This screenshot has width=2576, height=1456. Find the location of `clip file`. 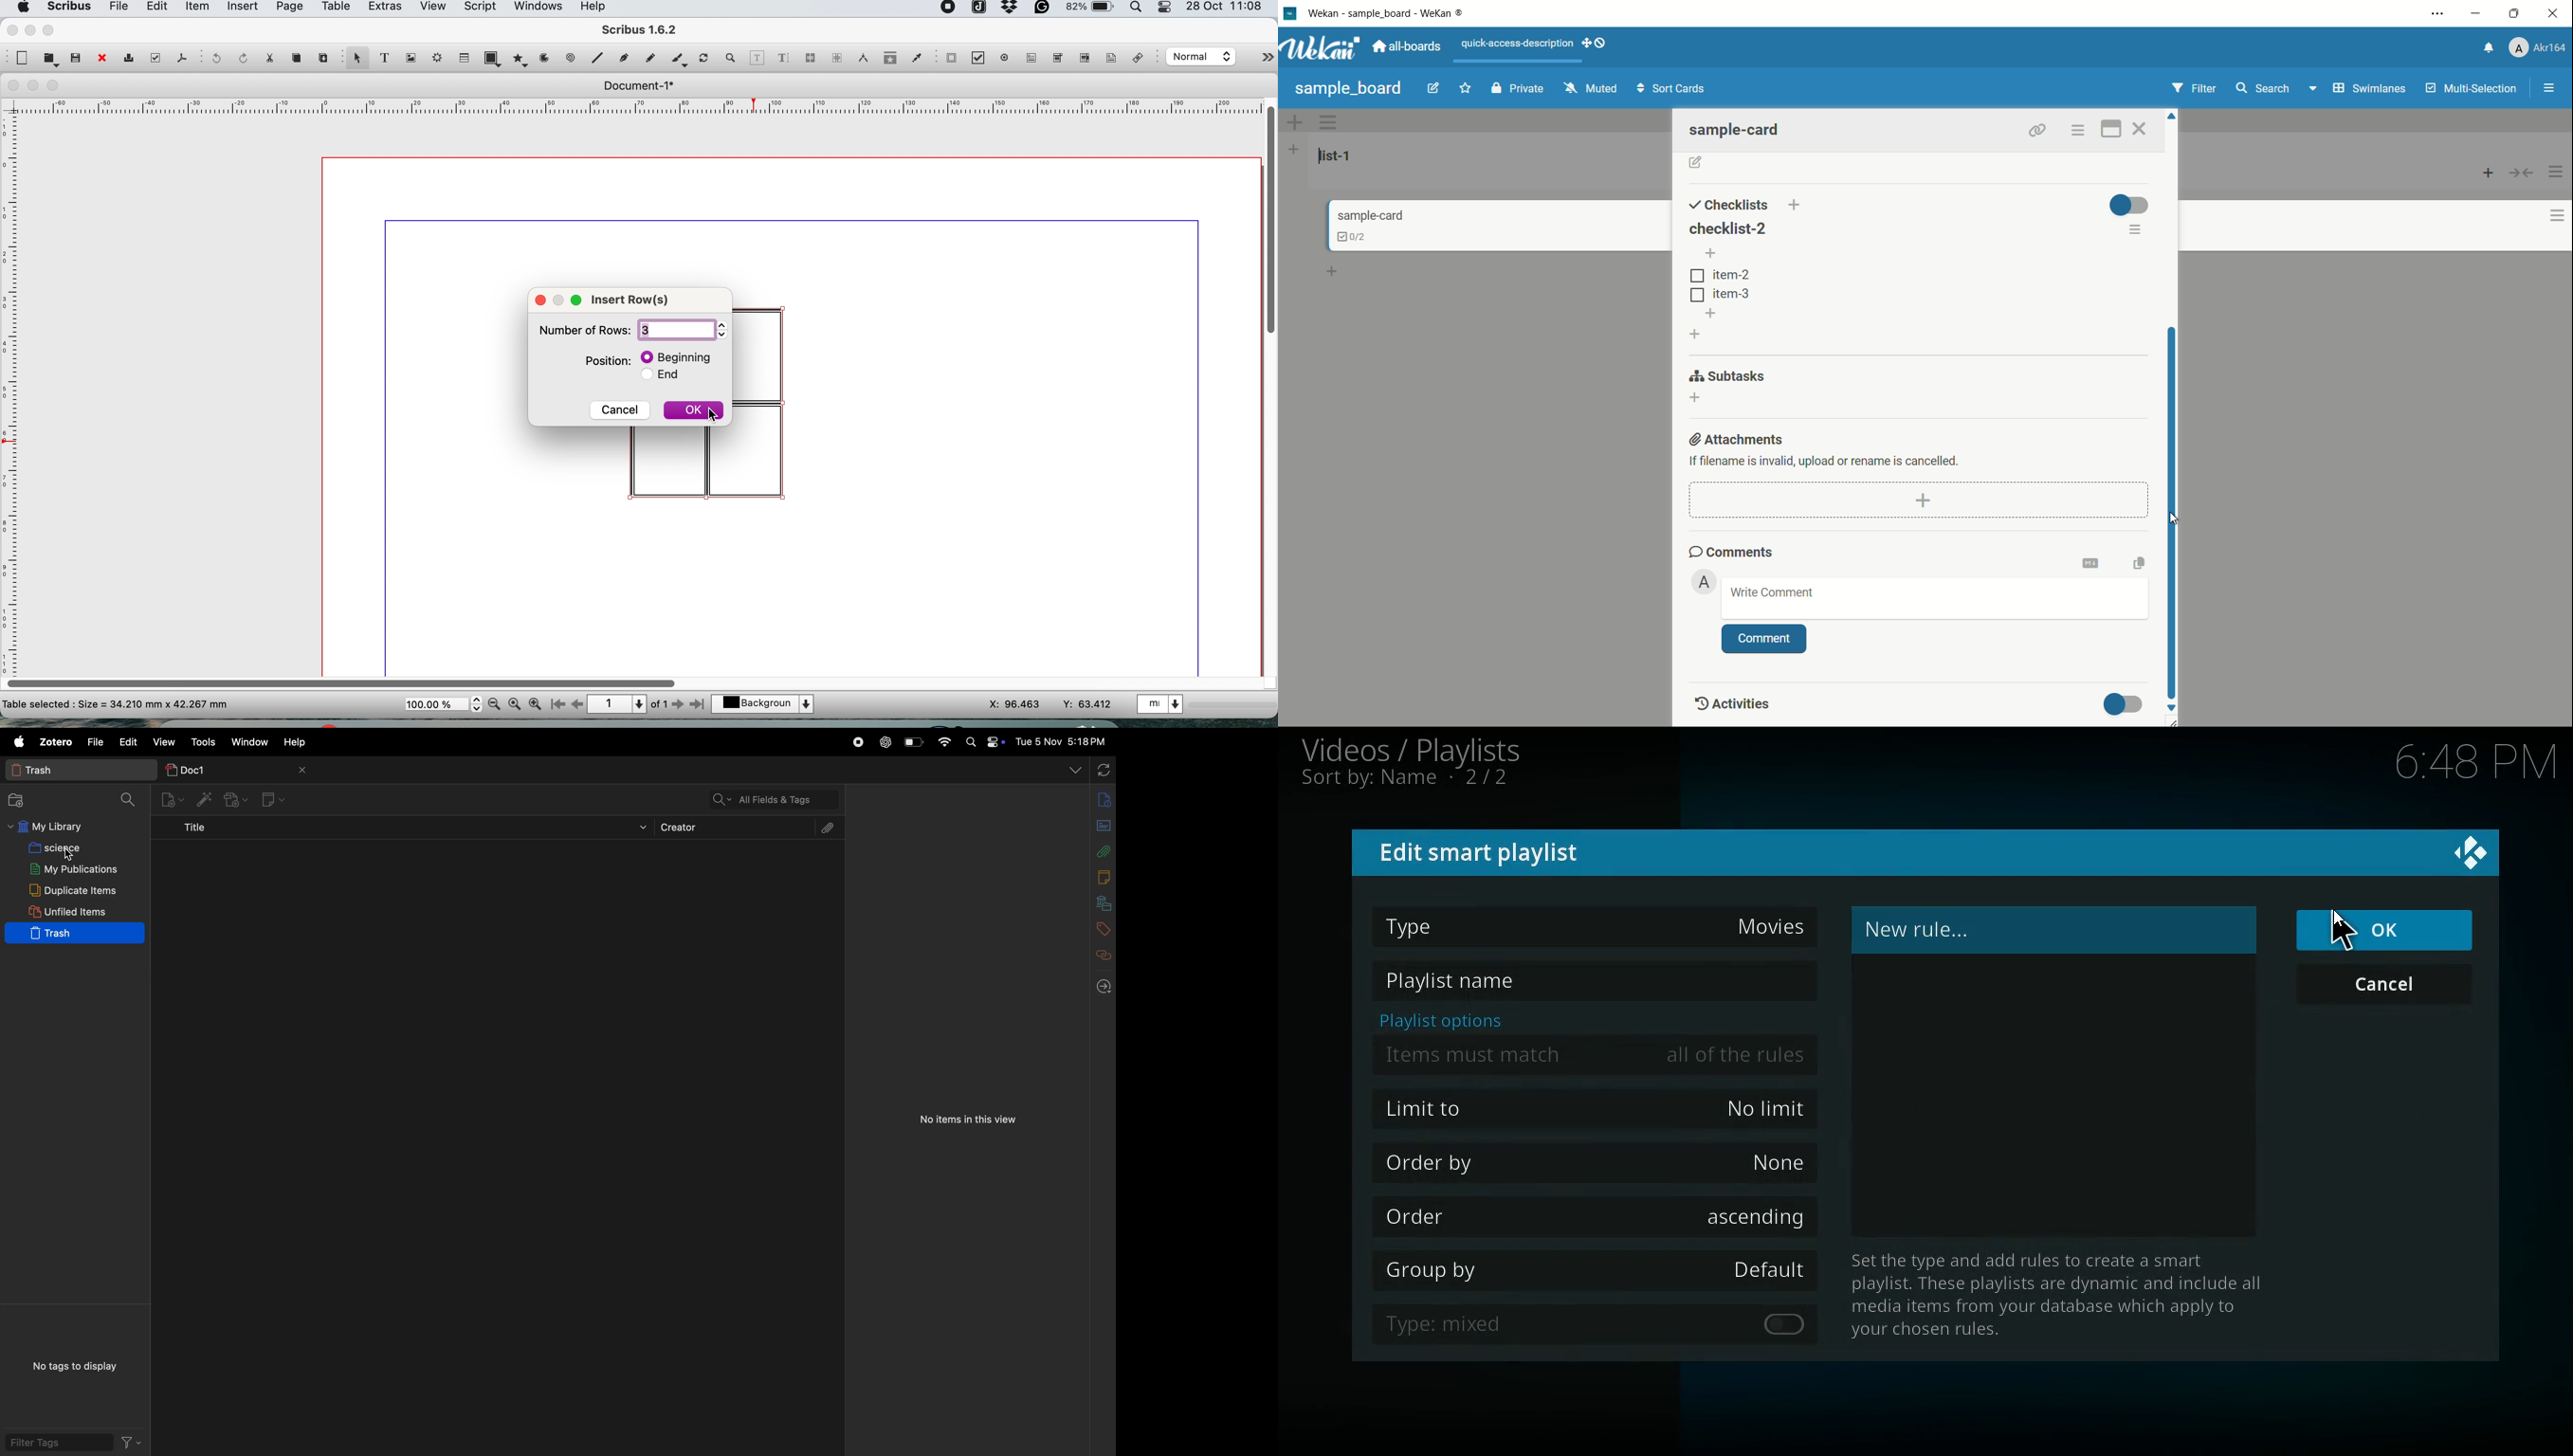

clip file is located at coordinates (1102, 852).